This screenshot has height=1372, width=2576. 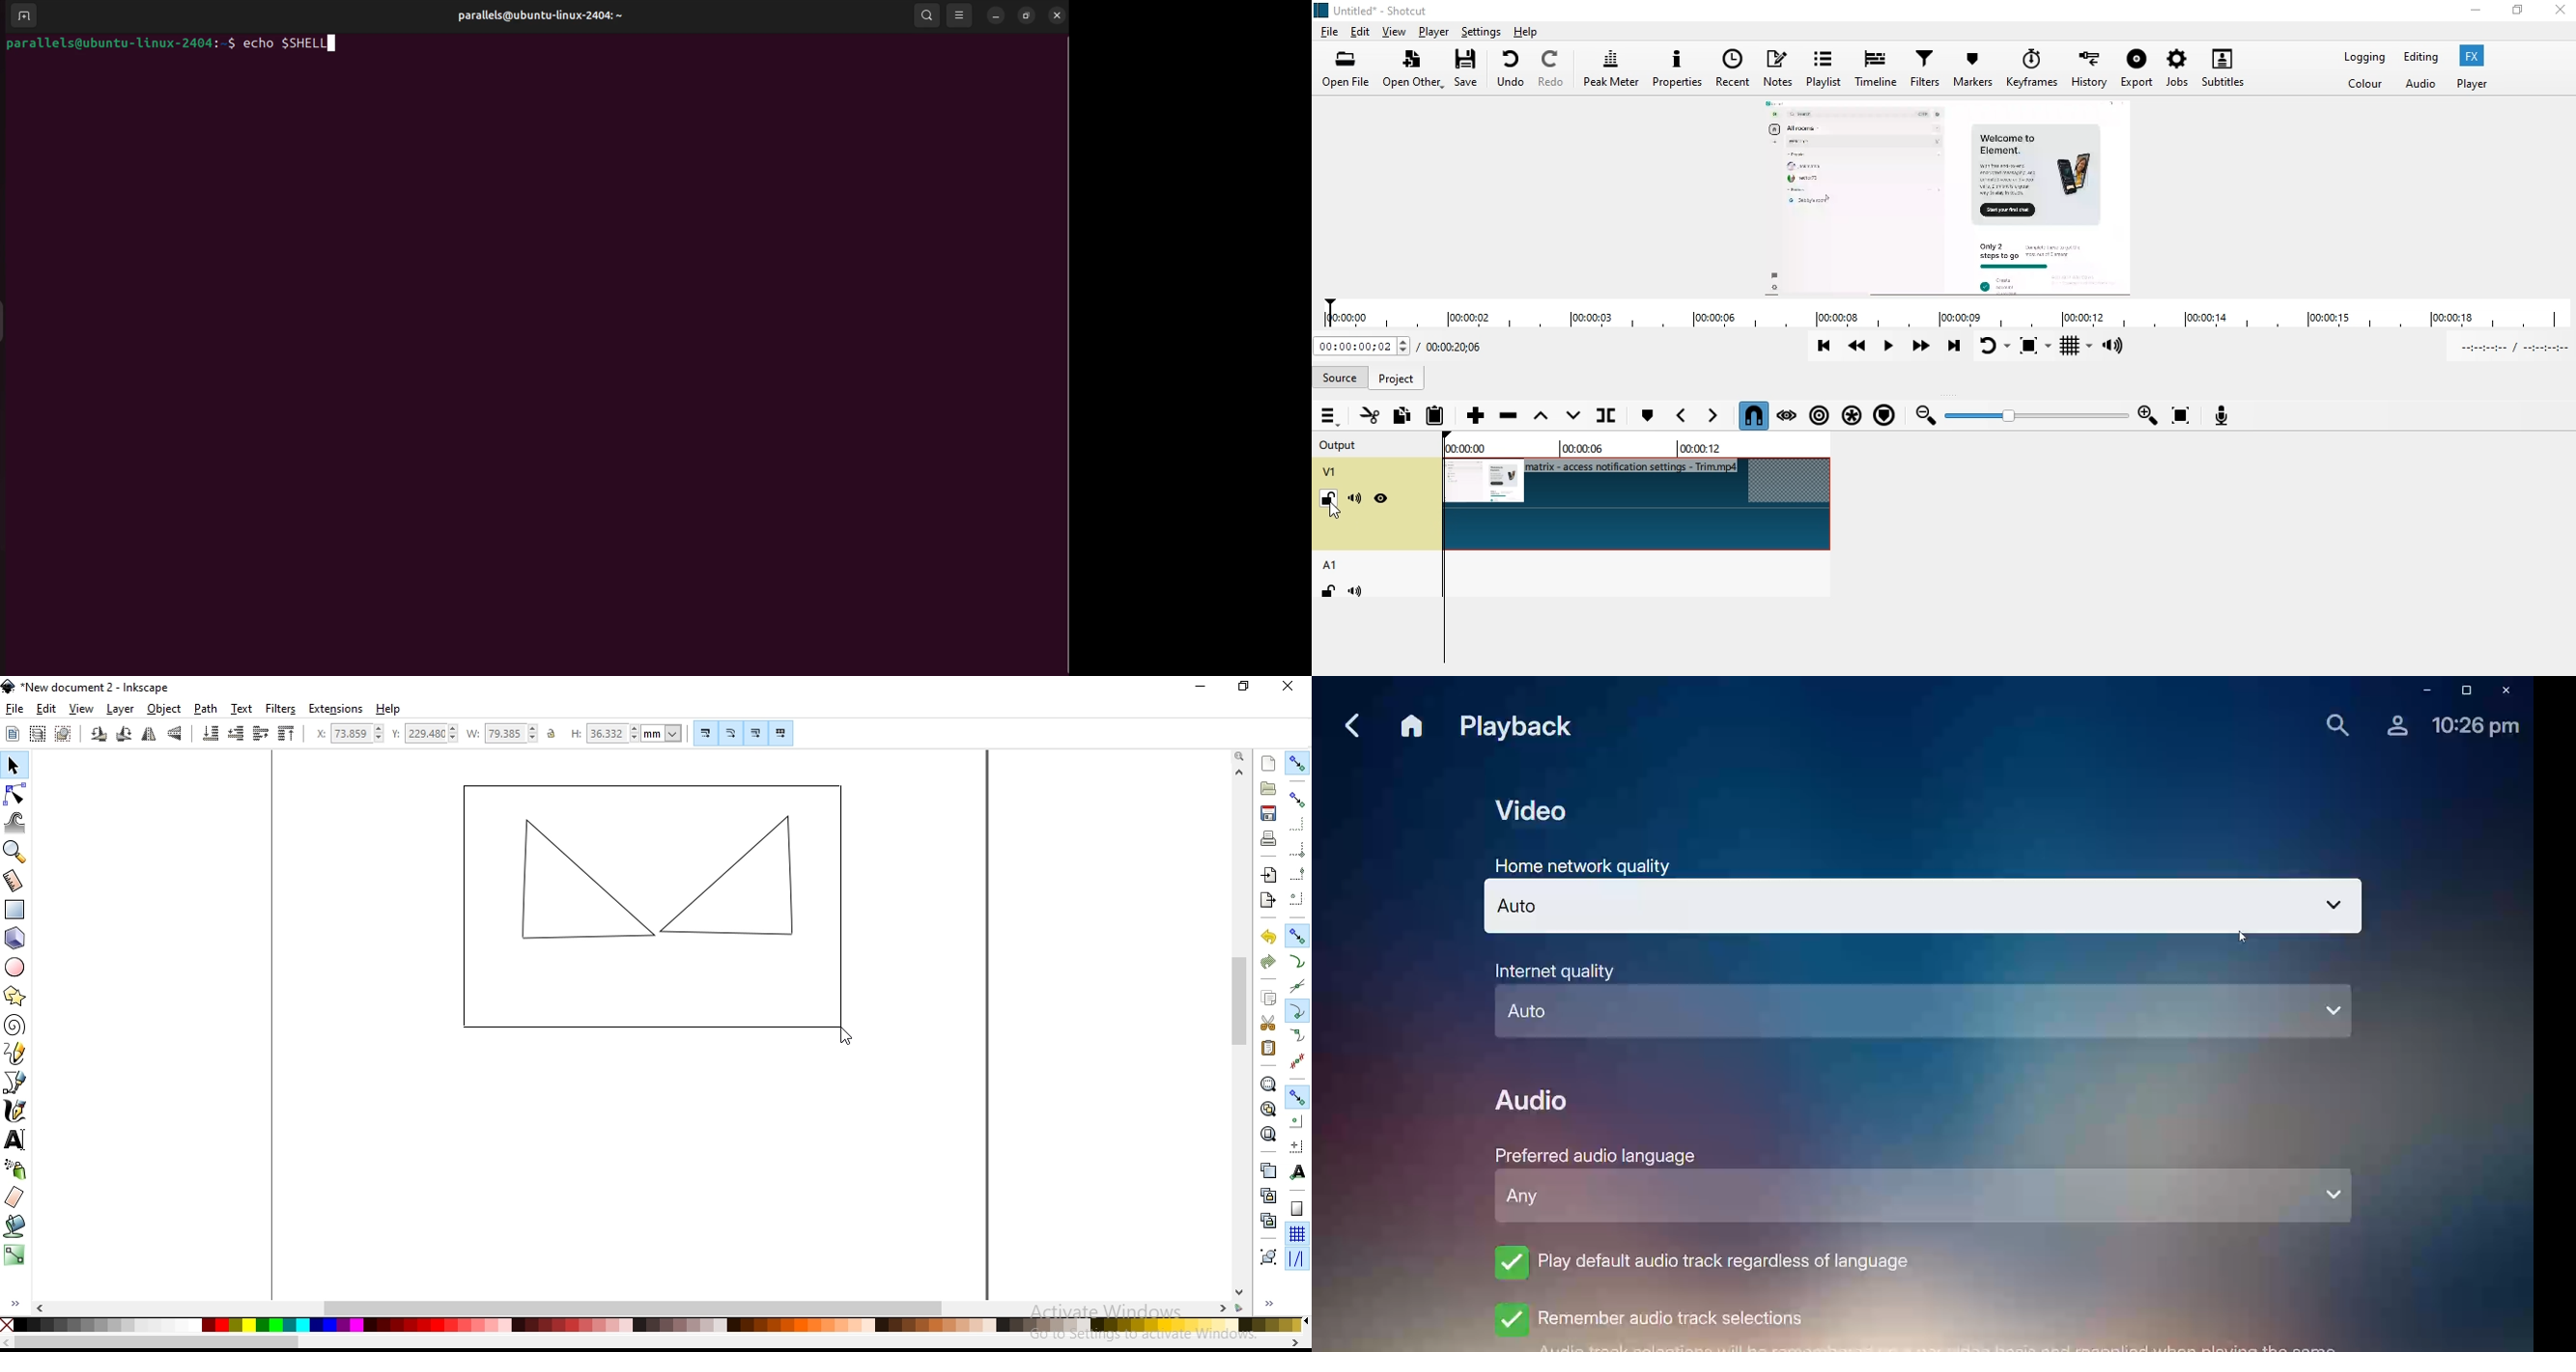 What do you see at coordinates (14, 911) in the screenshot?
I see `create rectangles or squares` at bounding box center [14, 911].